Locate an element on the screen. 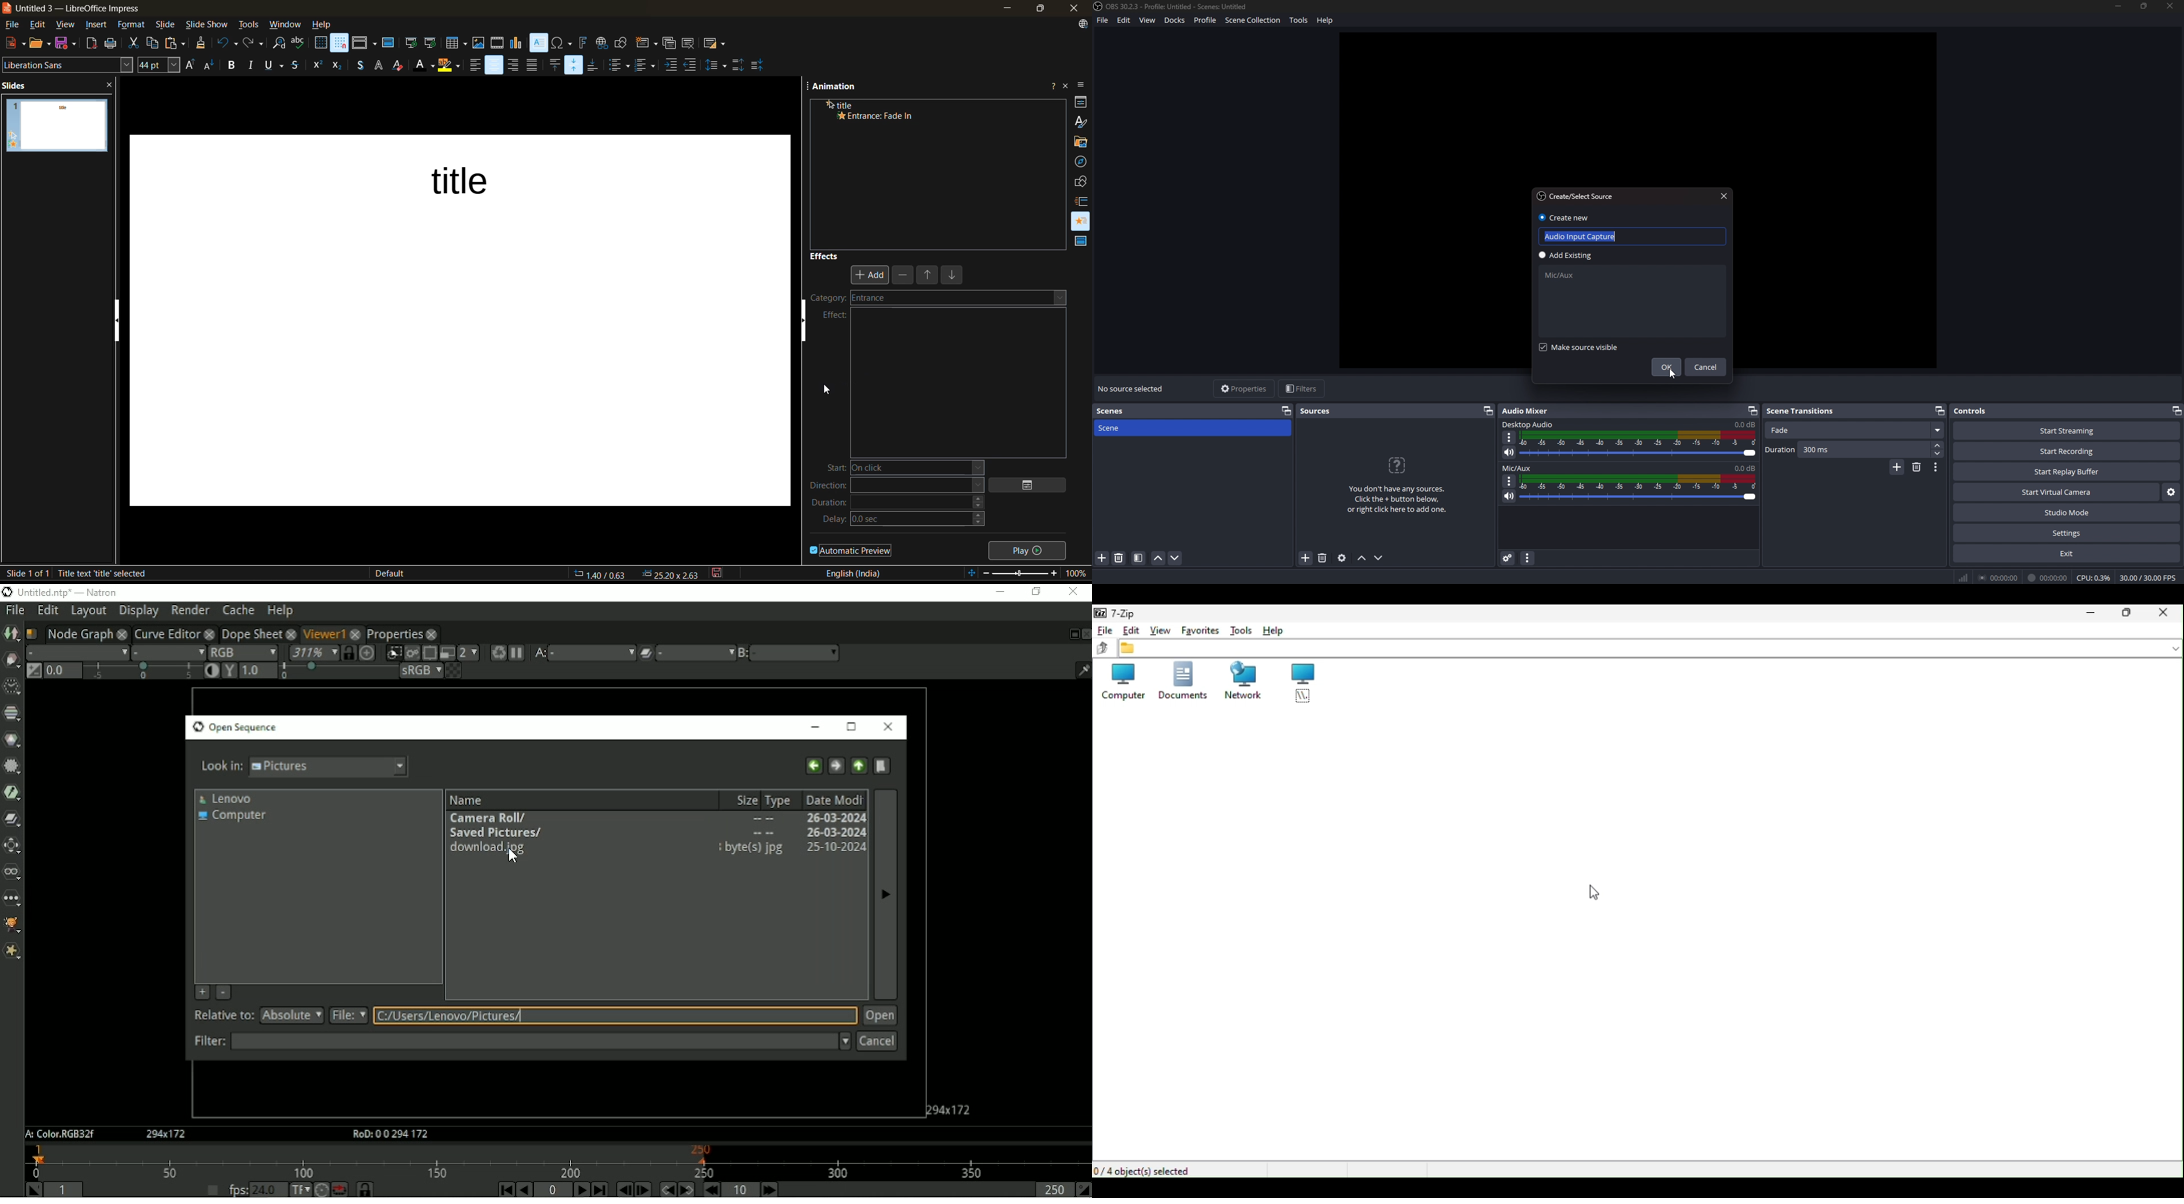 The height and width of the screenshot is (1204, 2184). help is located at coordinates (1327, 22).